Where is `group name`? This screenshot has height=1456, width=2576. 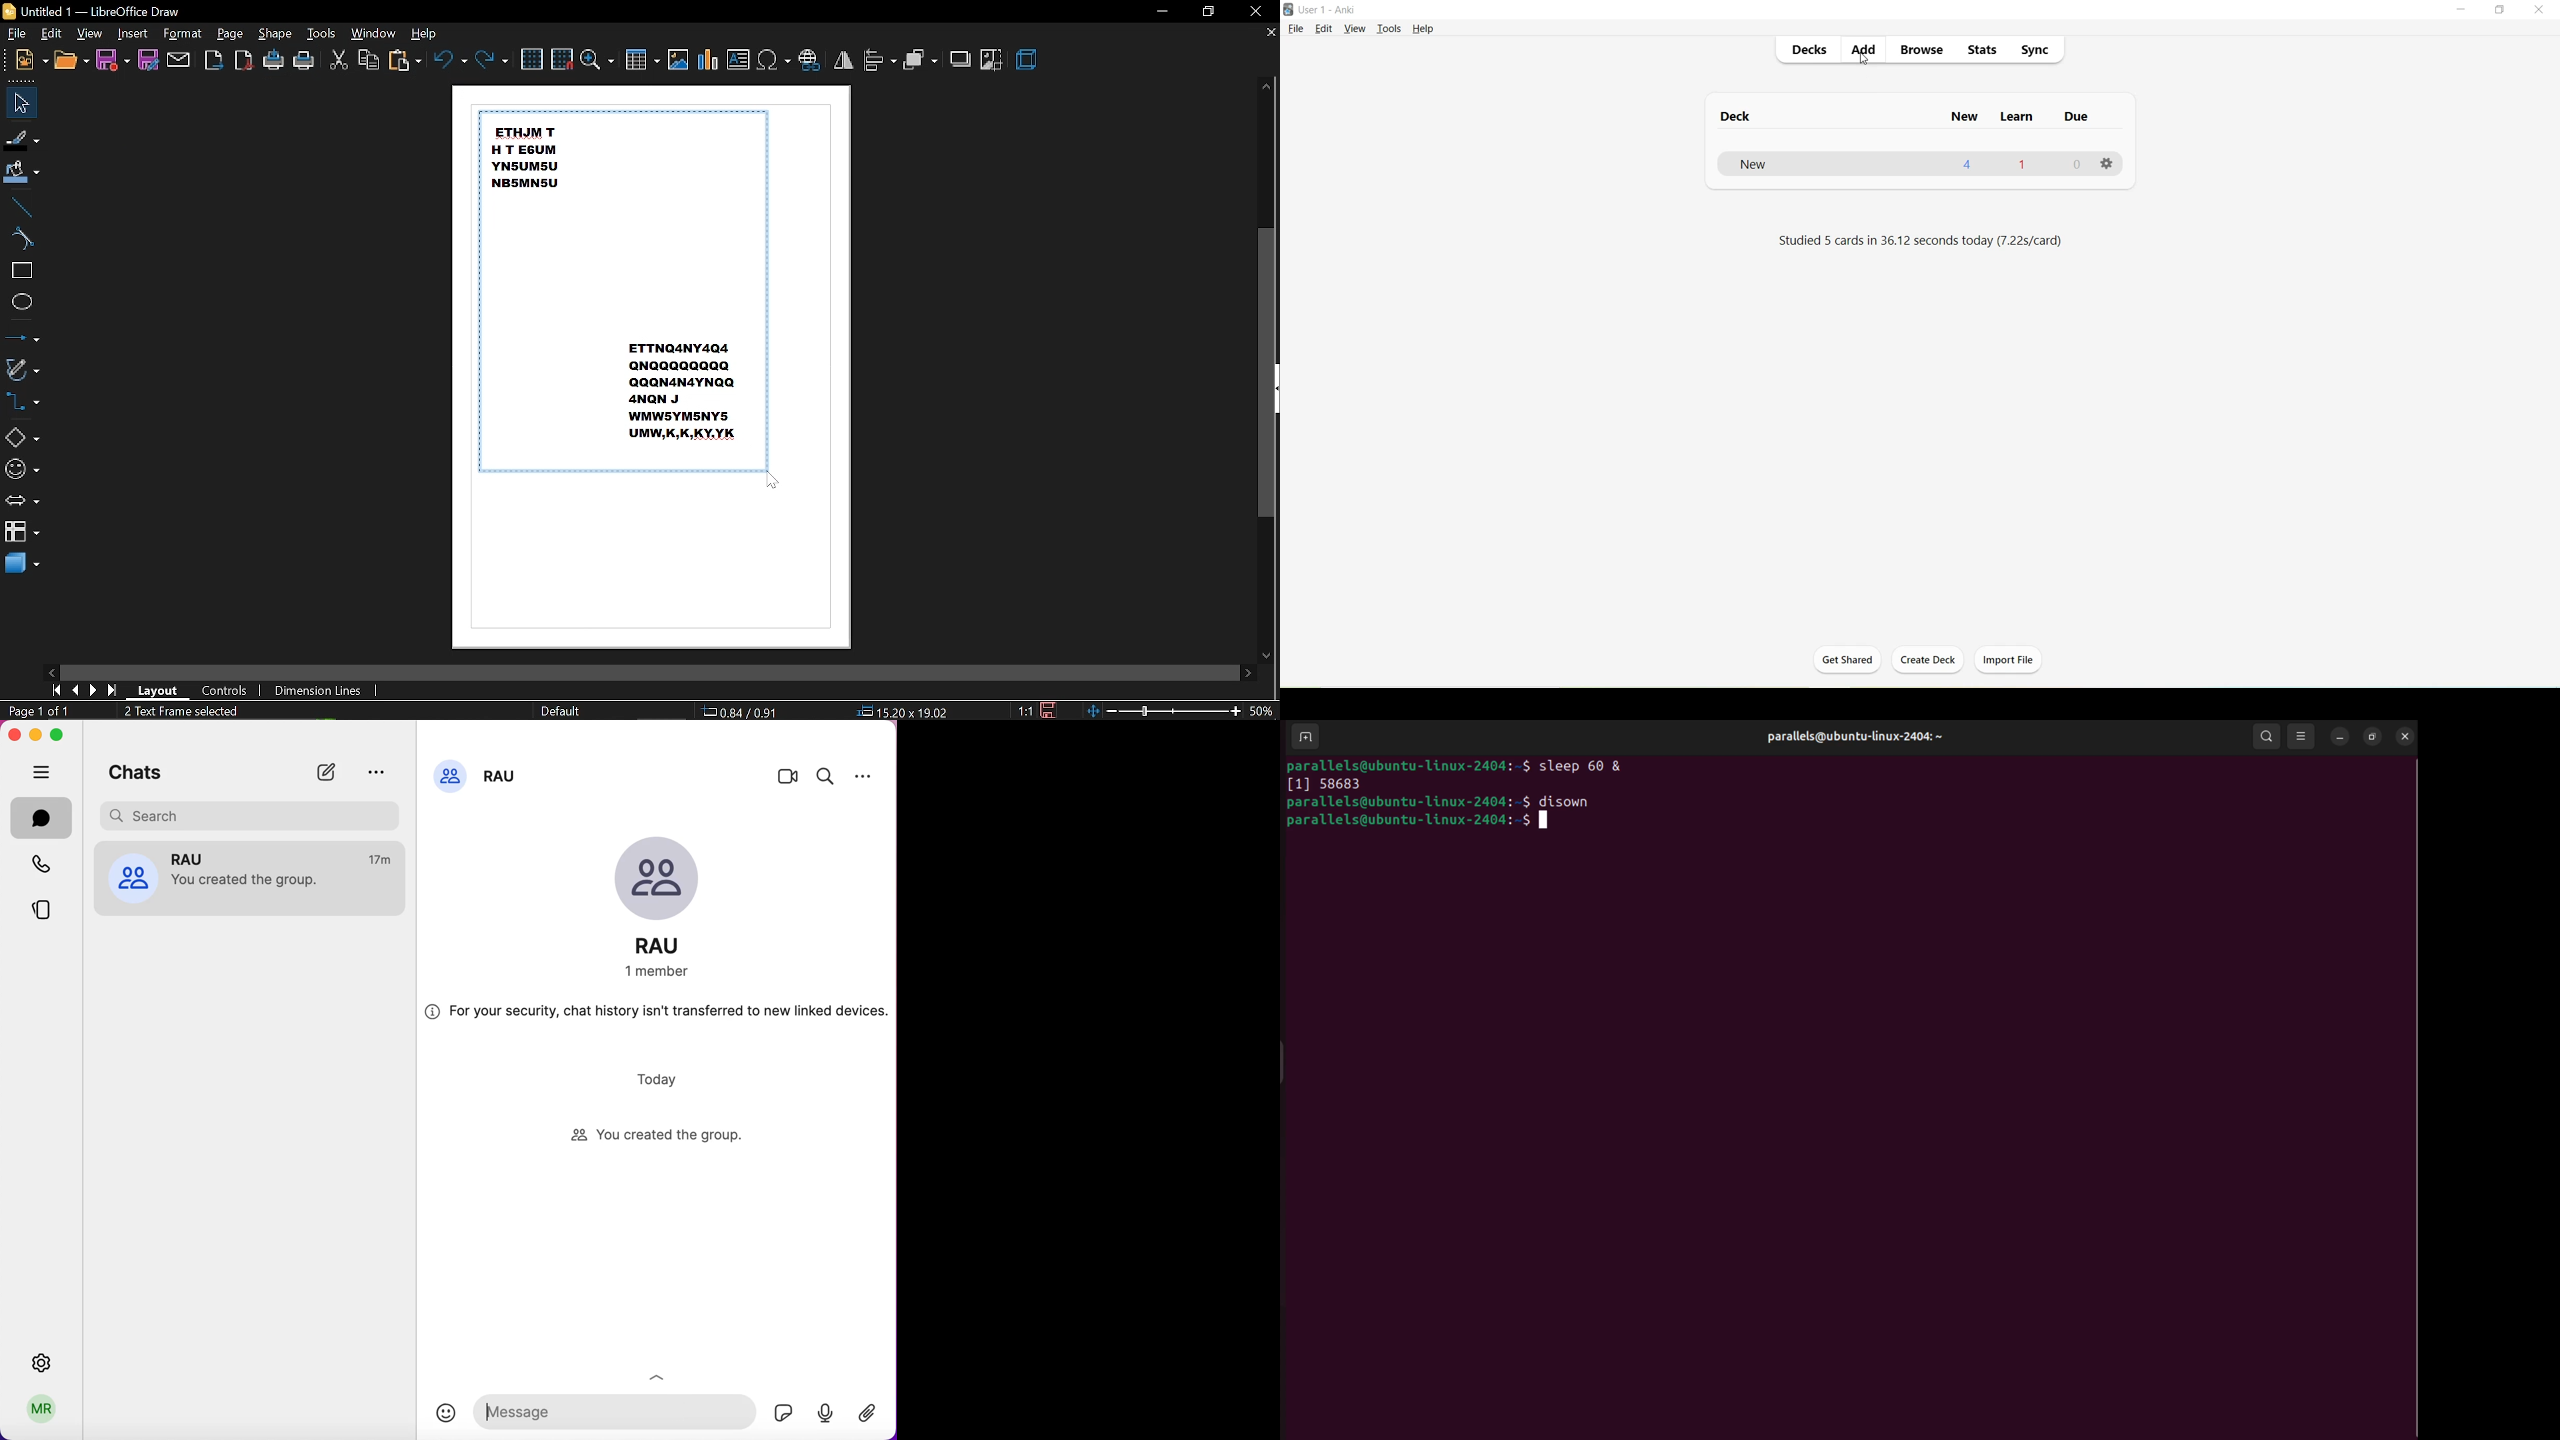
group name is located at coordinates (503, 773).